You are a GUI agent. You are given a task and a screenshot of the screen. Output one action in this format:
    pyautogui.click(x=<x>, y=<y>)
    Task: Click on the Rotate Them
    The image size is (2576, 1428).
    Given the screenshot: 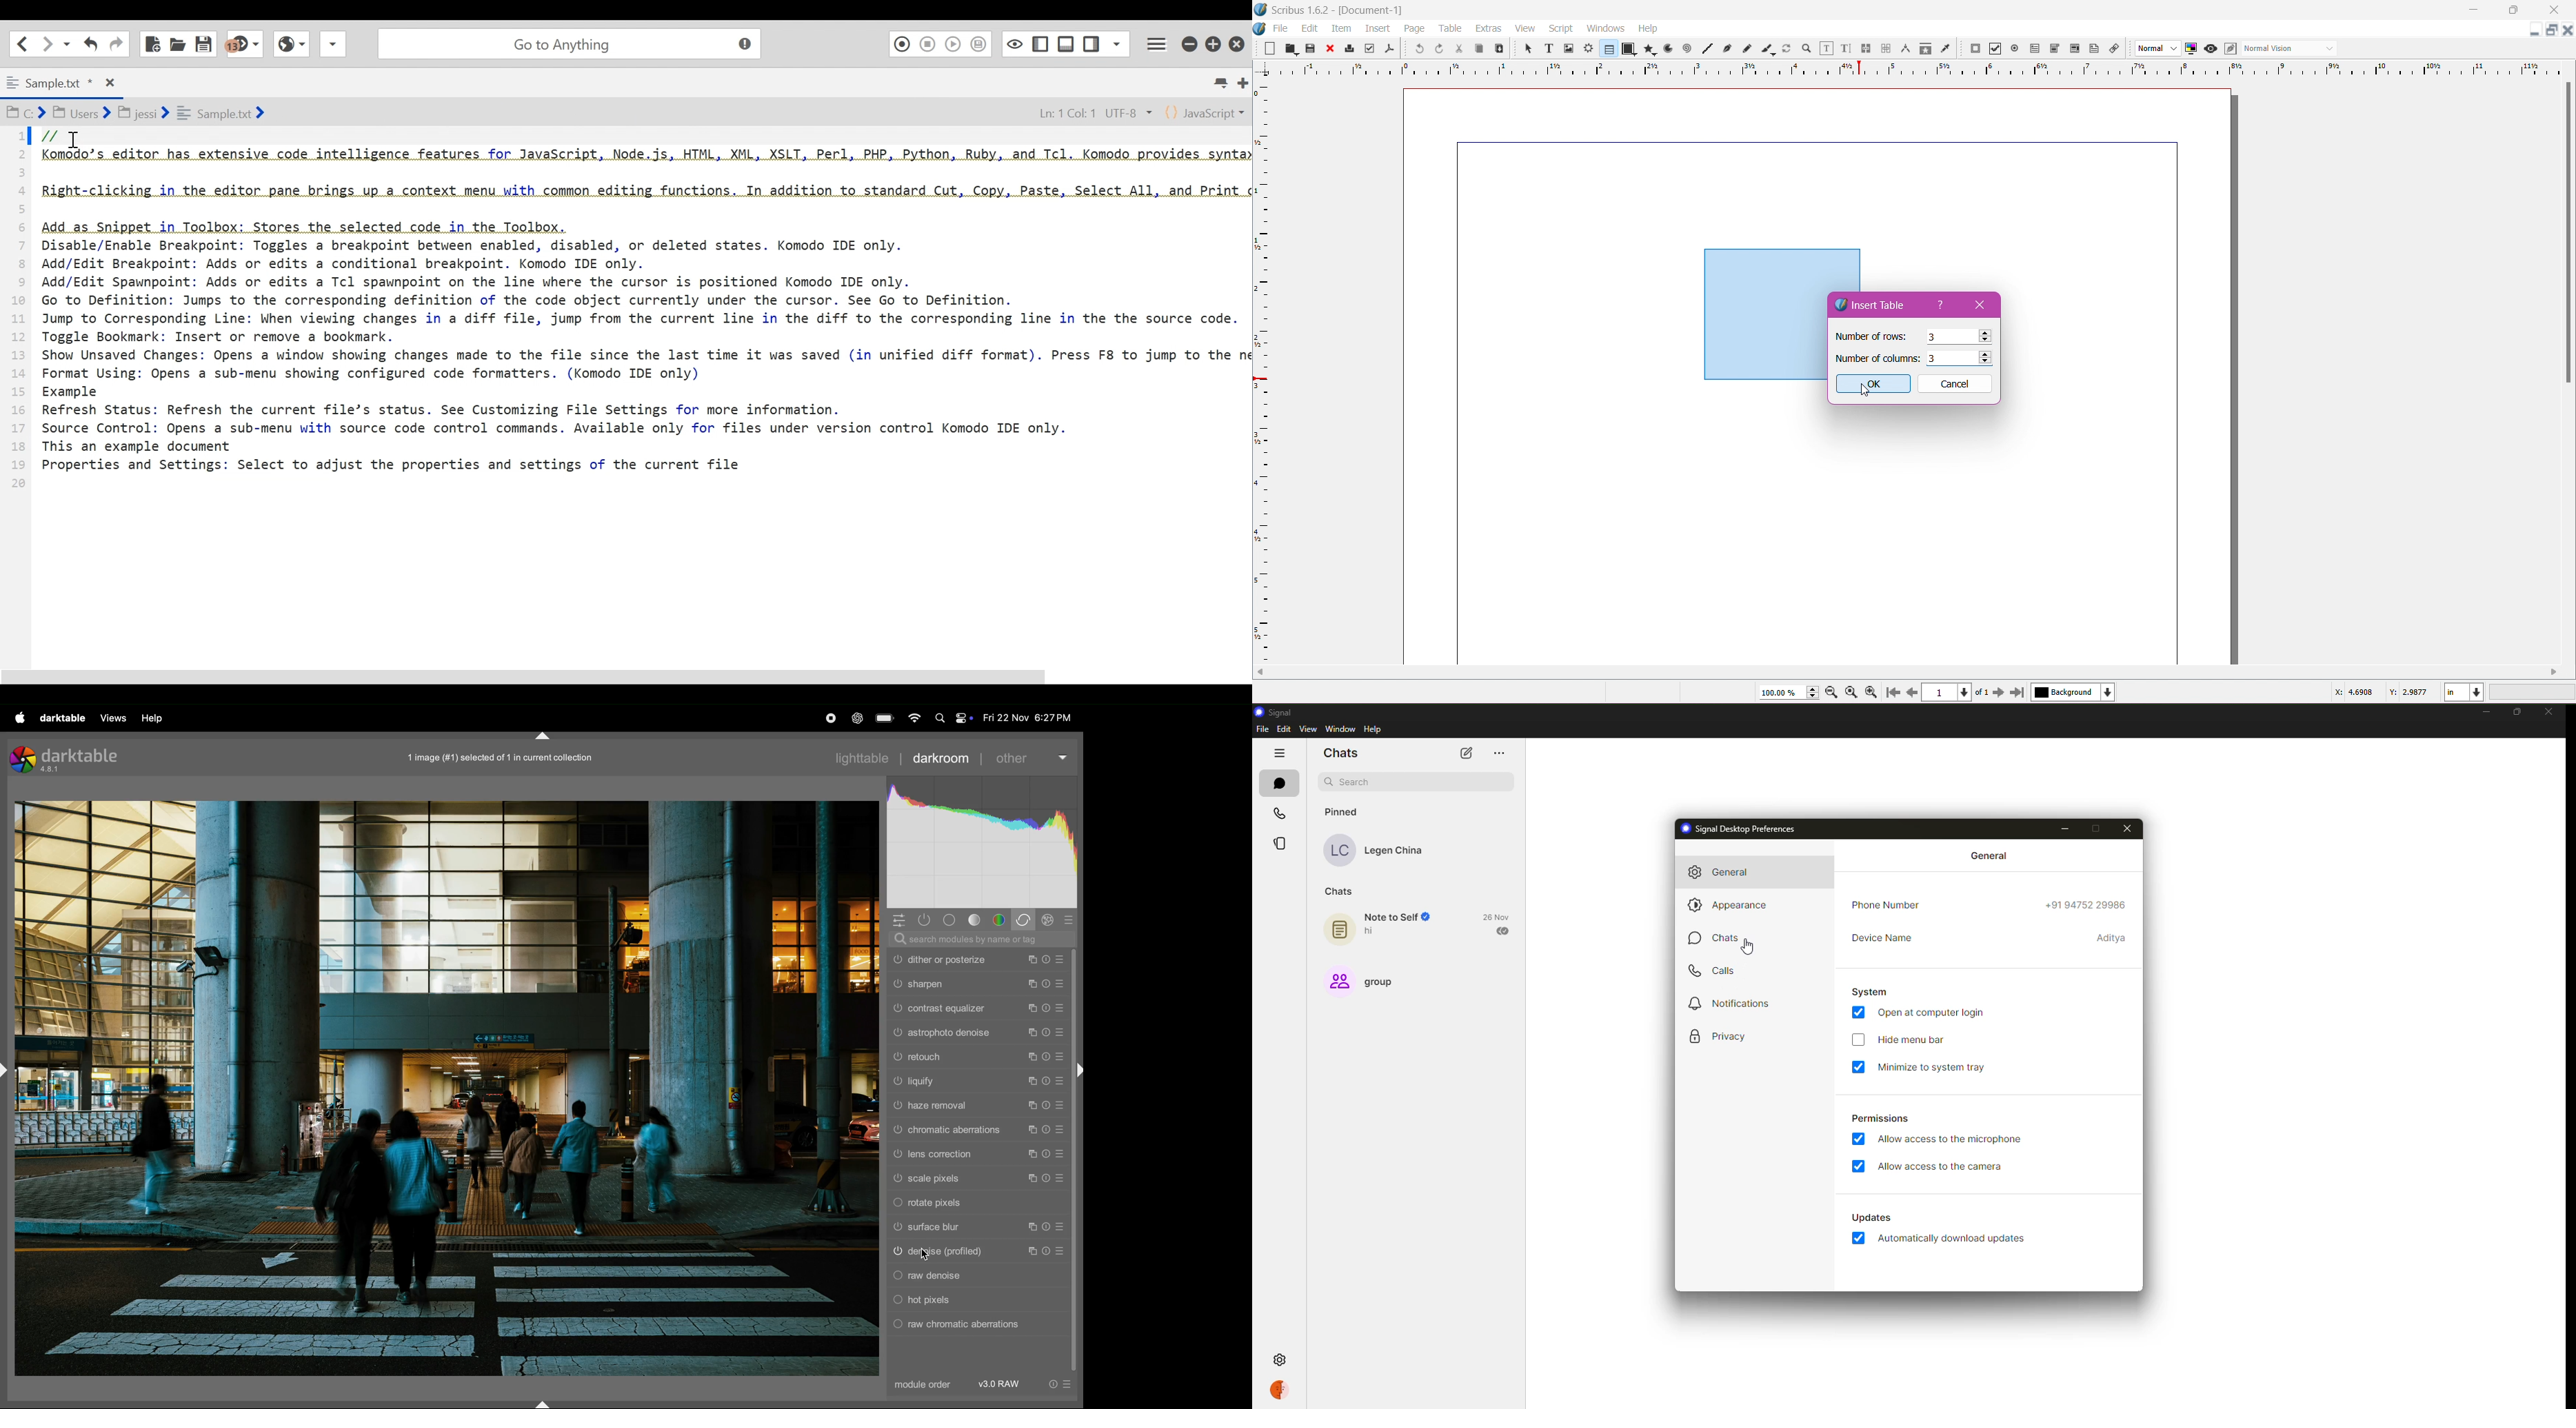 What is the action you would take?
    pyautogui.click(x=1785, y=48)
    